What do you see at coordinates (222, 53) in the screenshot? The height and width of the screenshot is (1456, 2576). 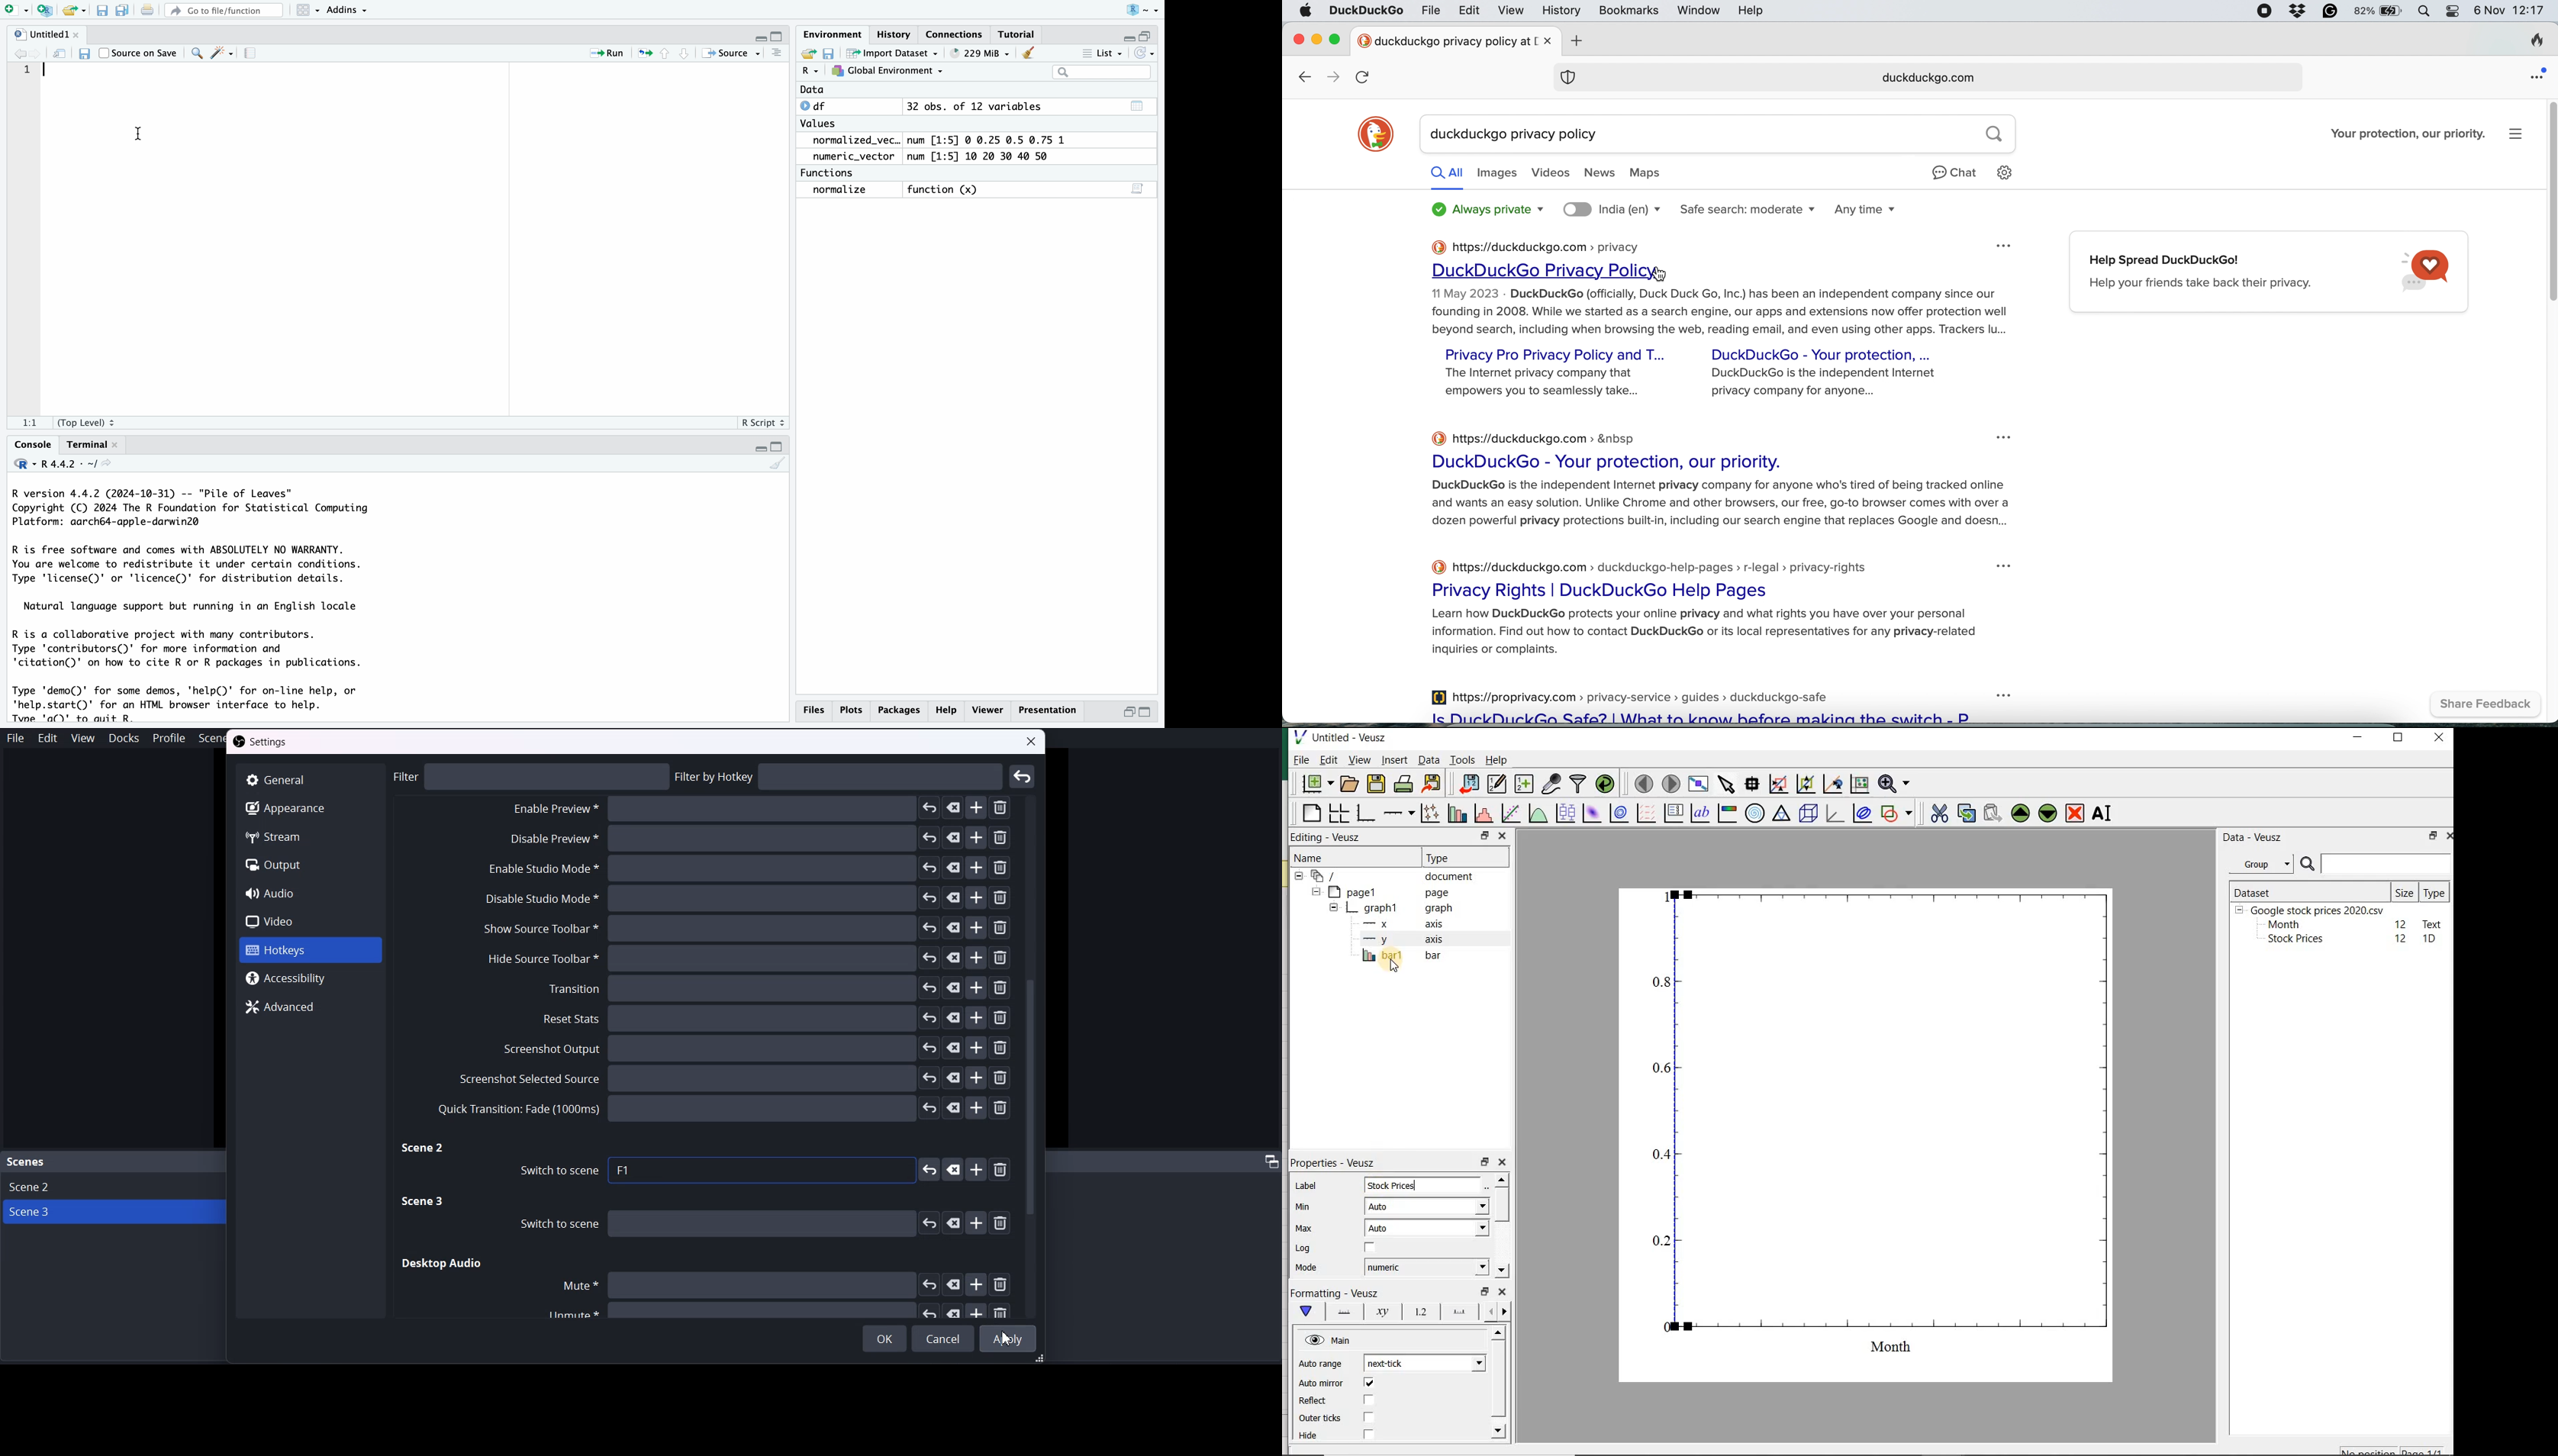 I see `tools` at bounding box center [222, 53].